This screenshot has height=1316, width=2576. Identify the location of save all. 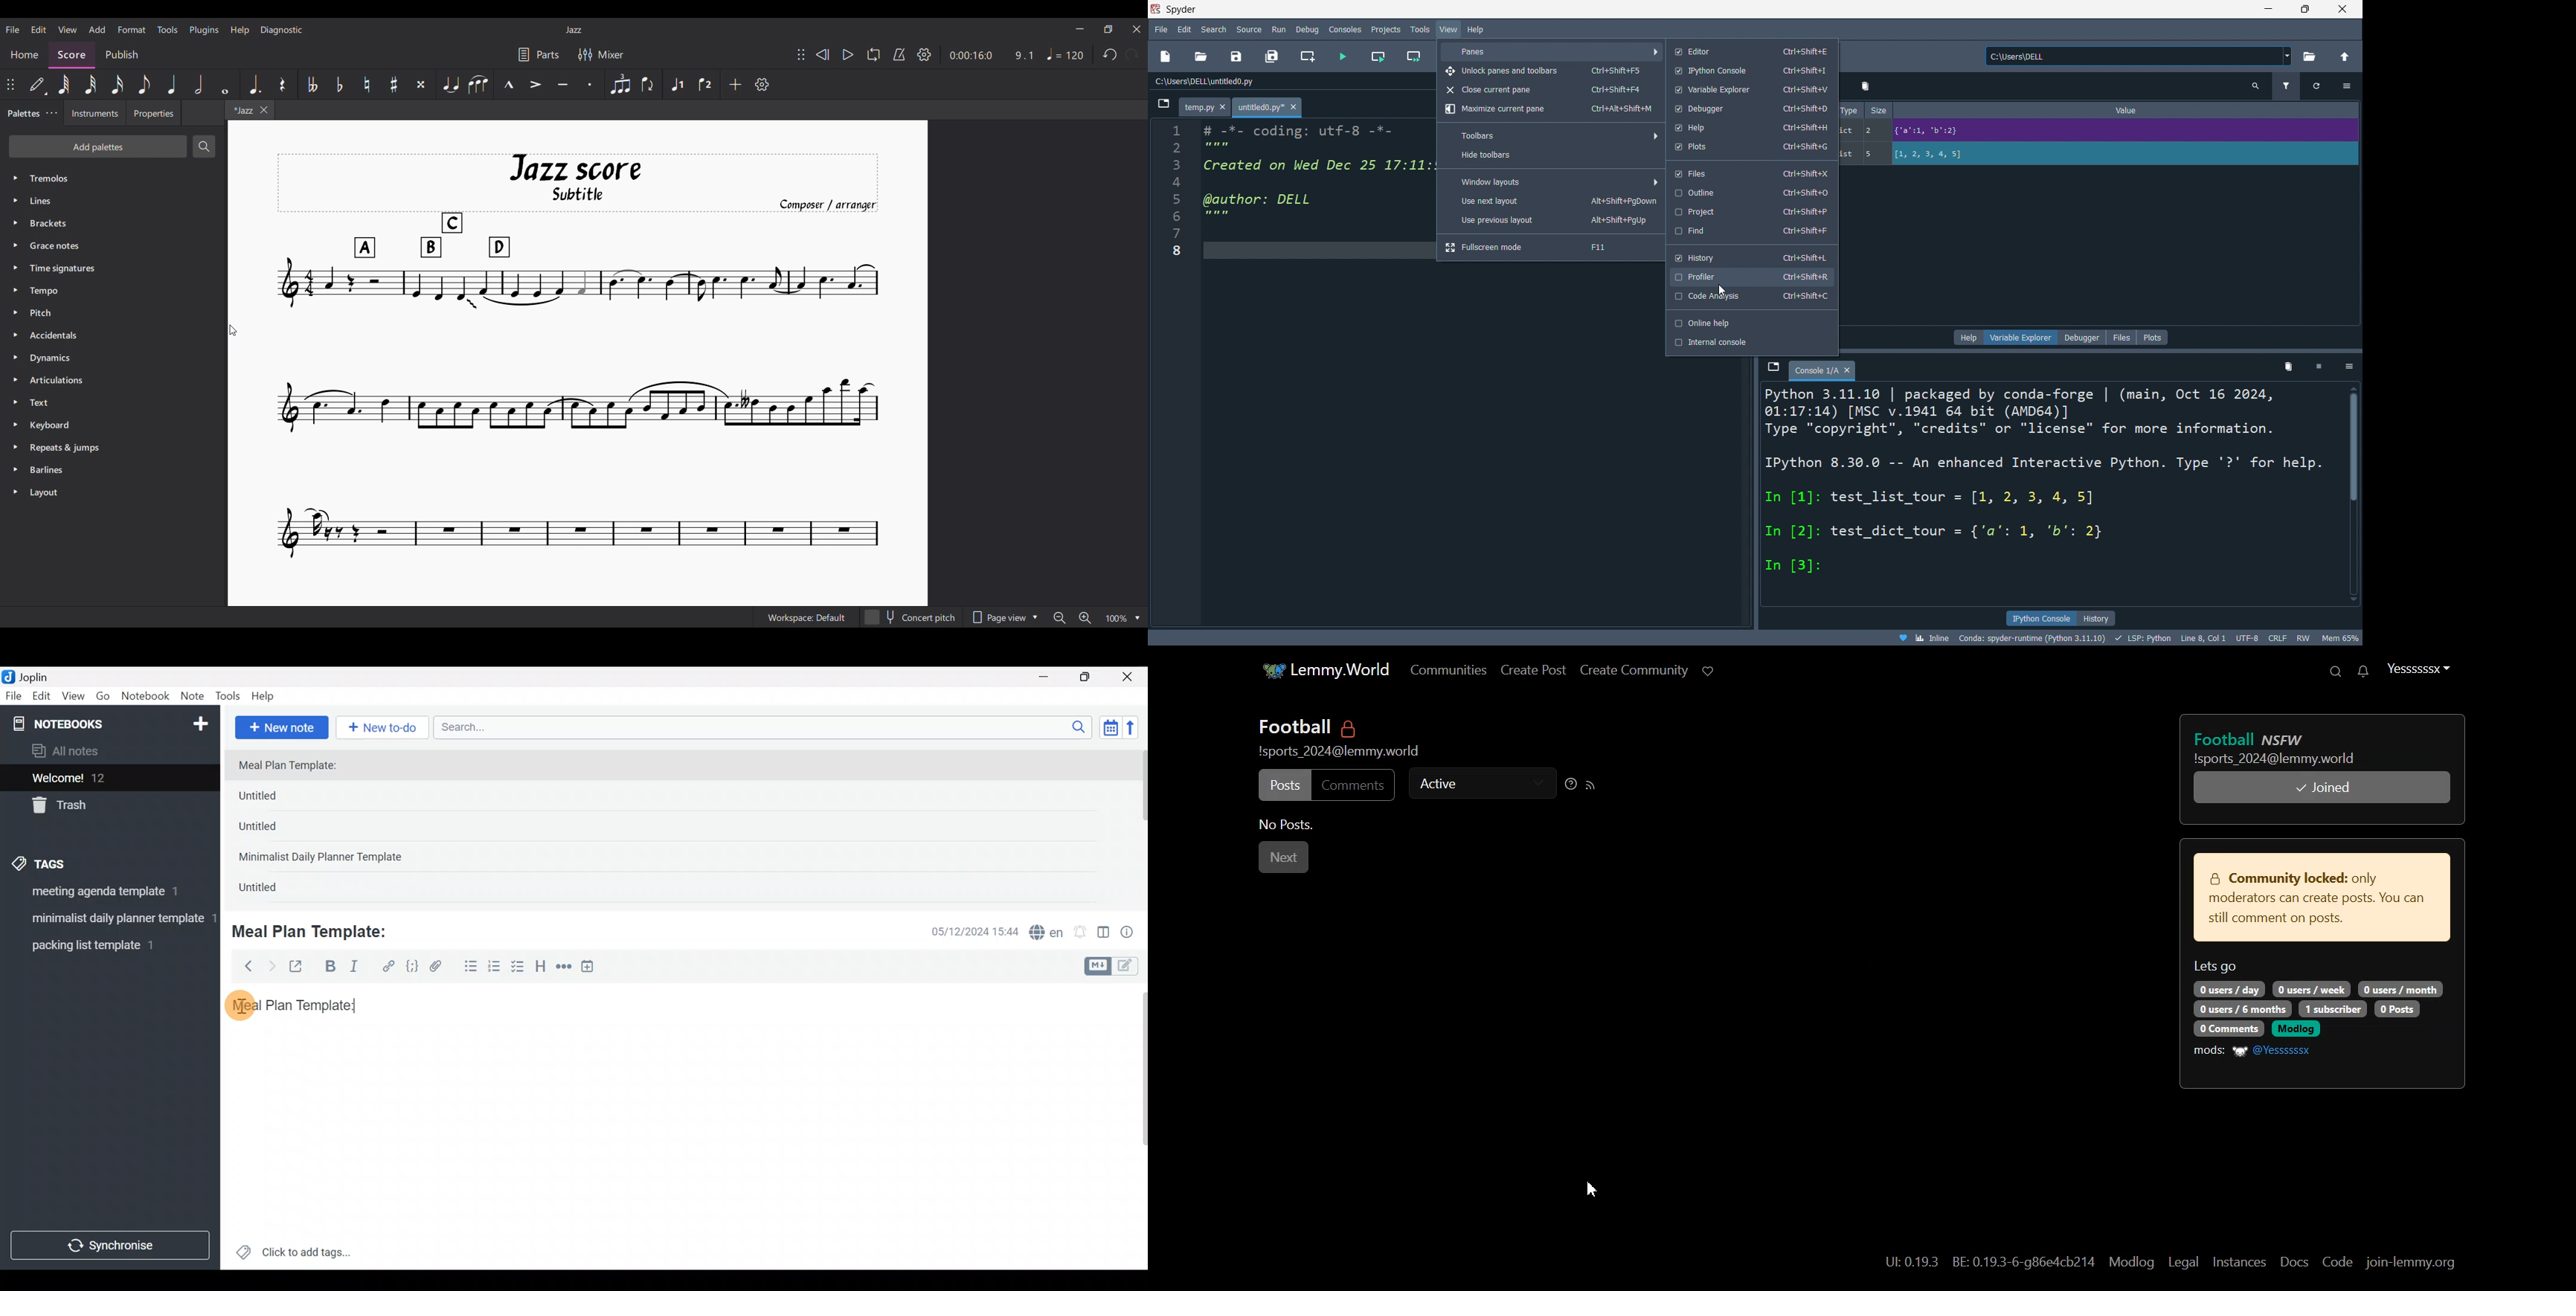
(1272, 56).